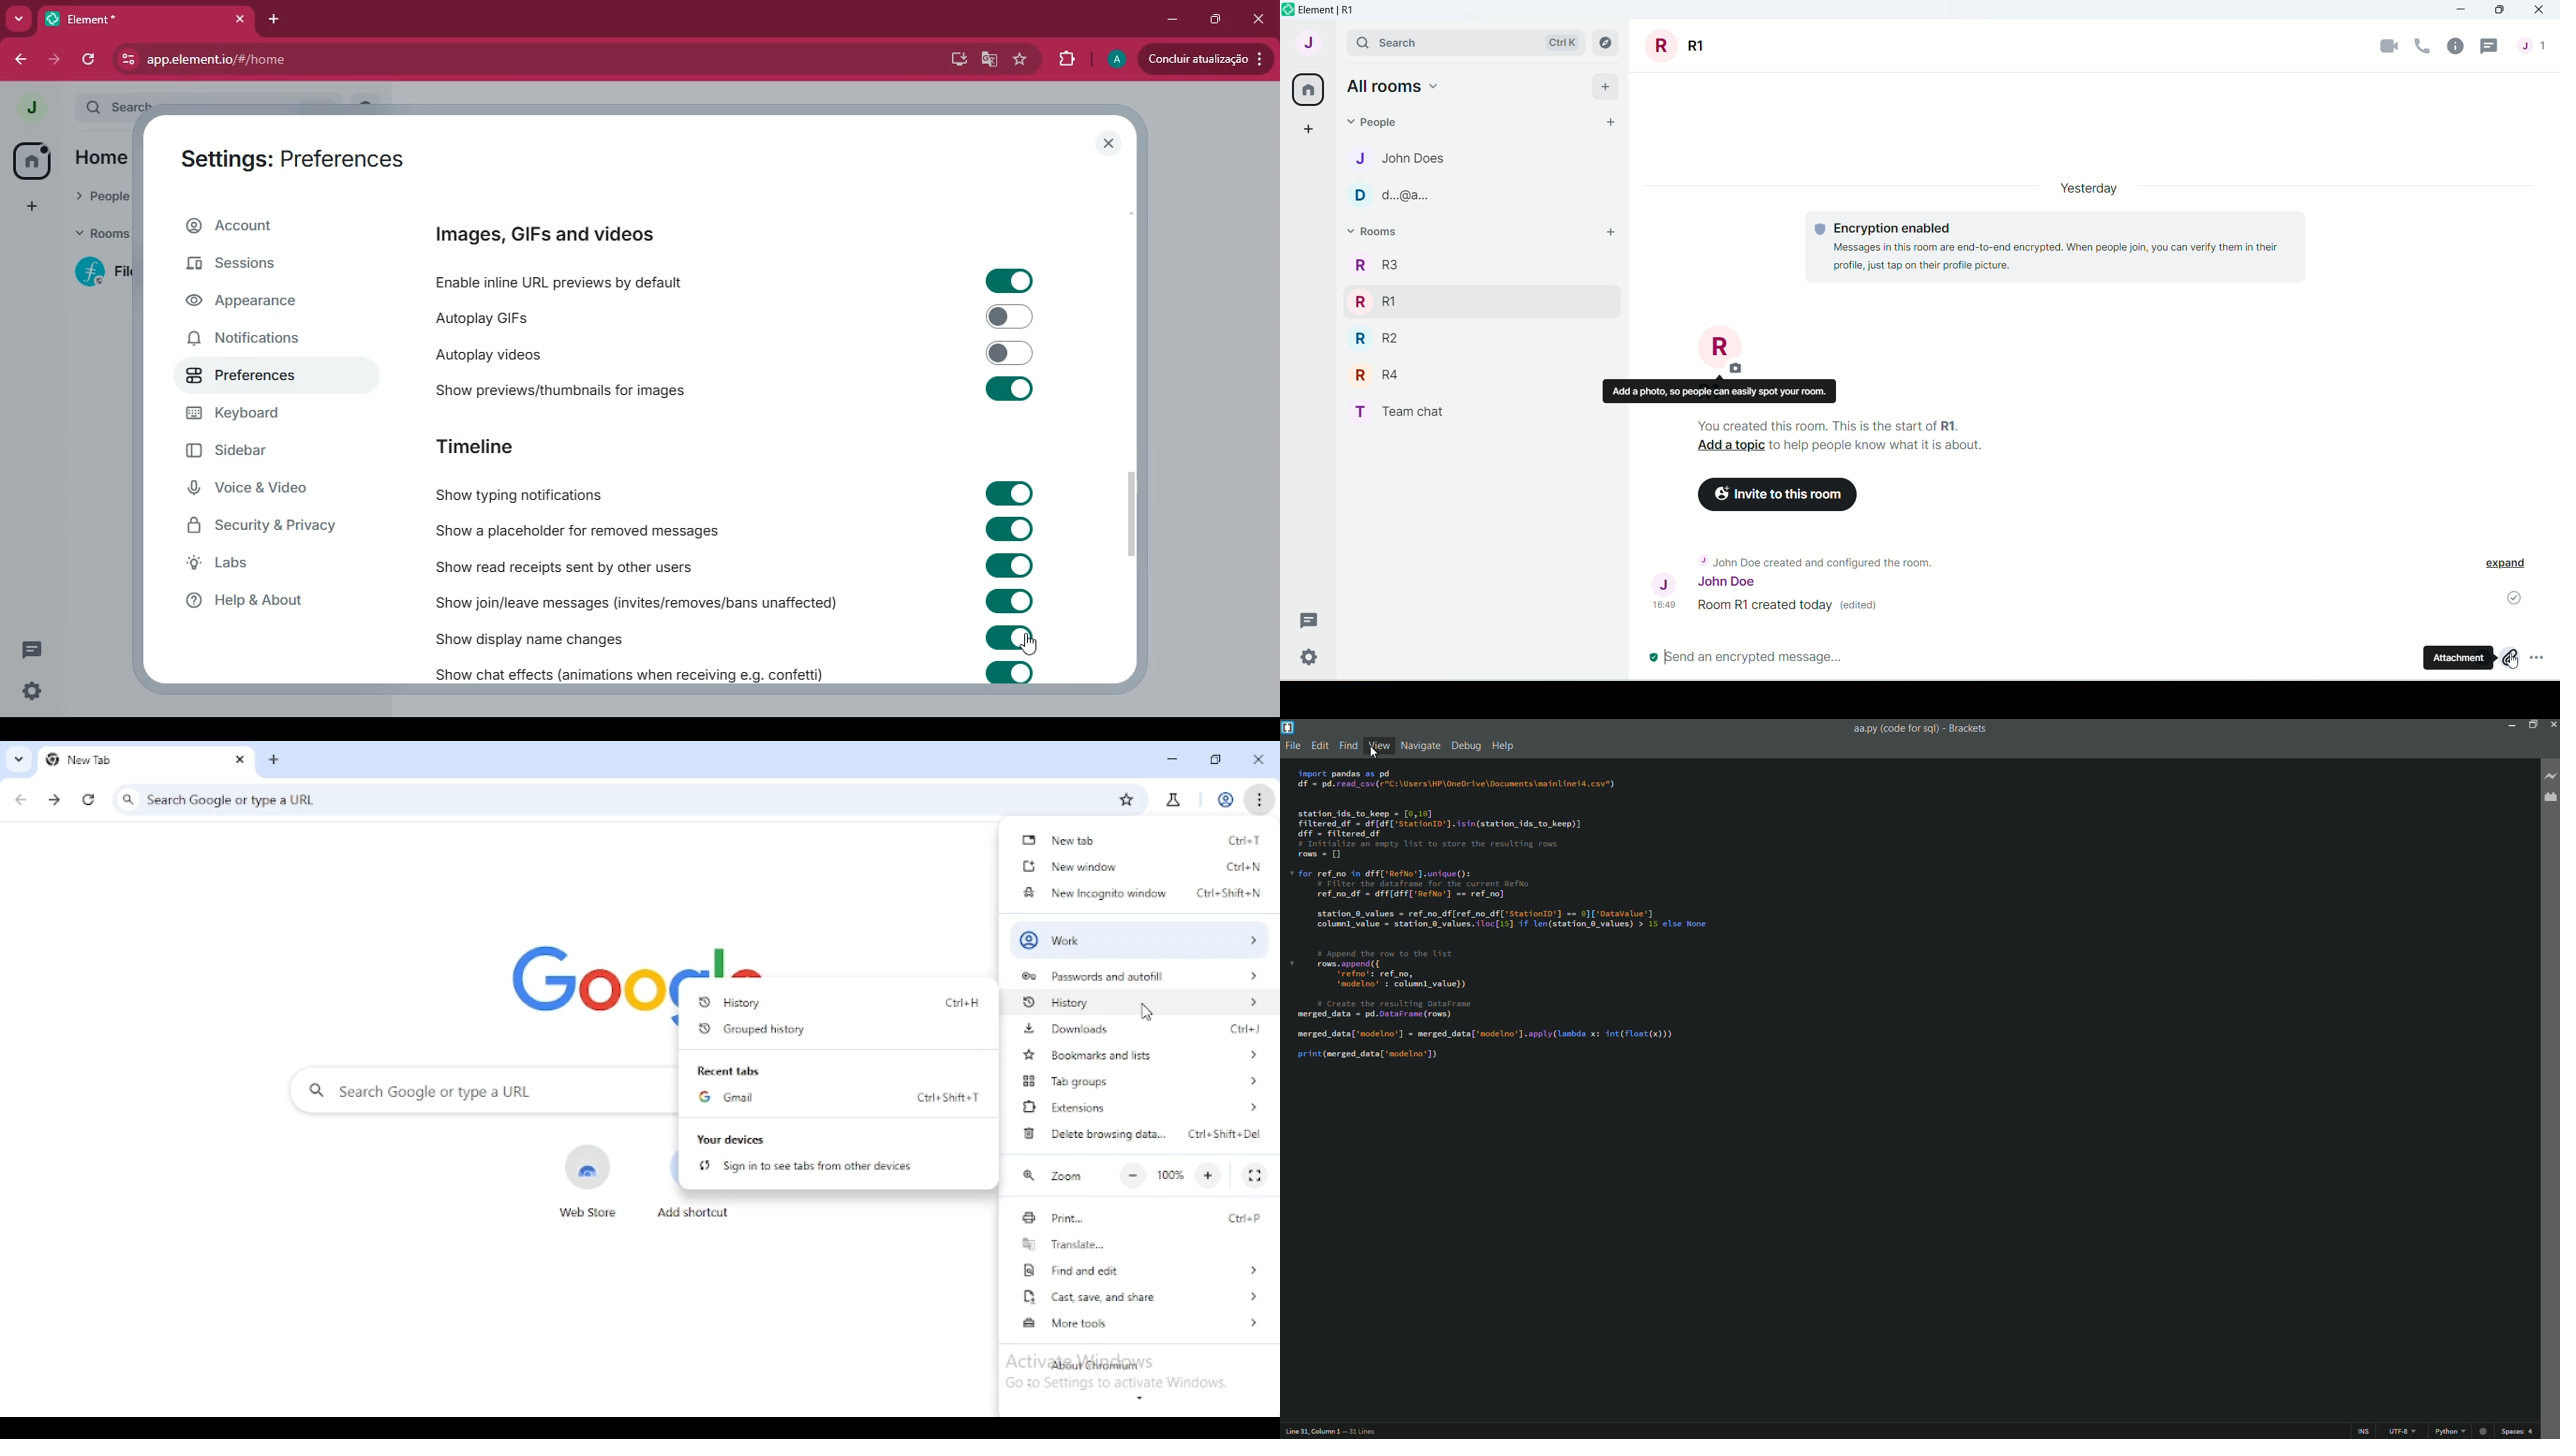 This screenshot has width=2576, height=1456. Describe the element at coordinates (1555, 42) in the screenshot. I see `Ctrl K` at that location.